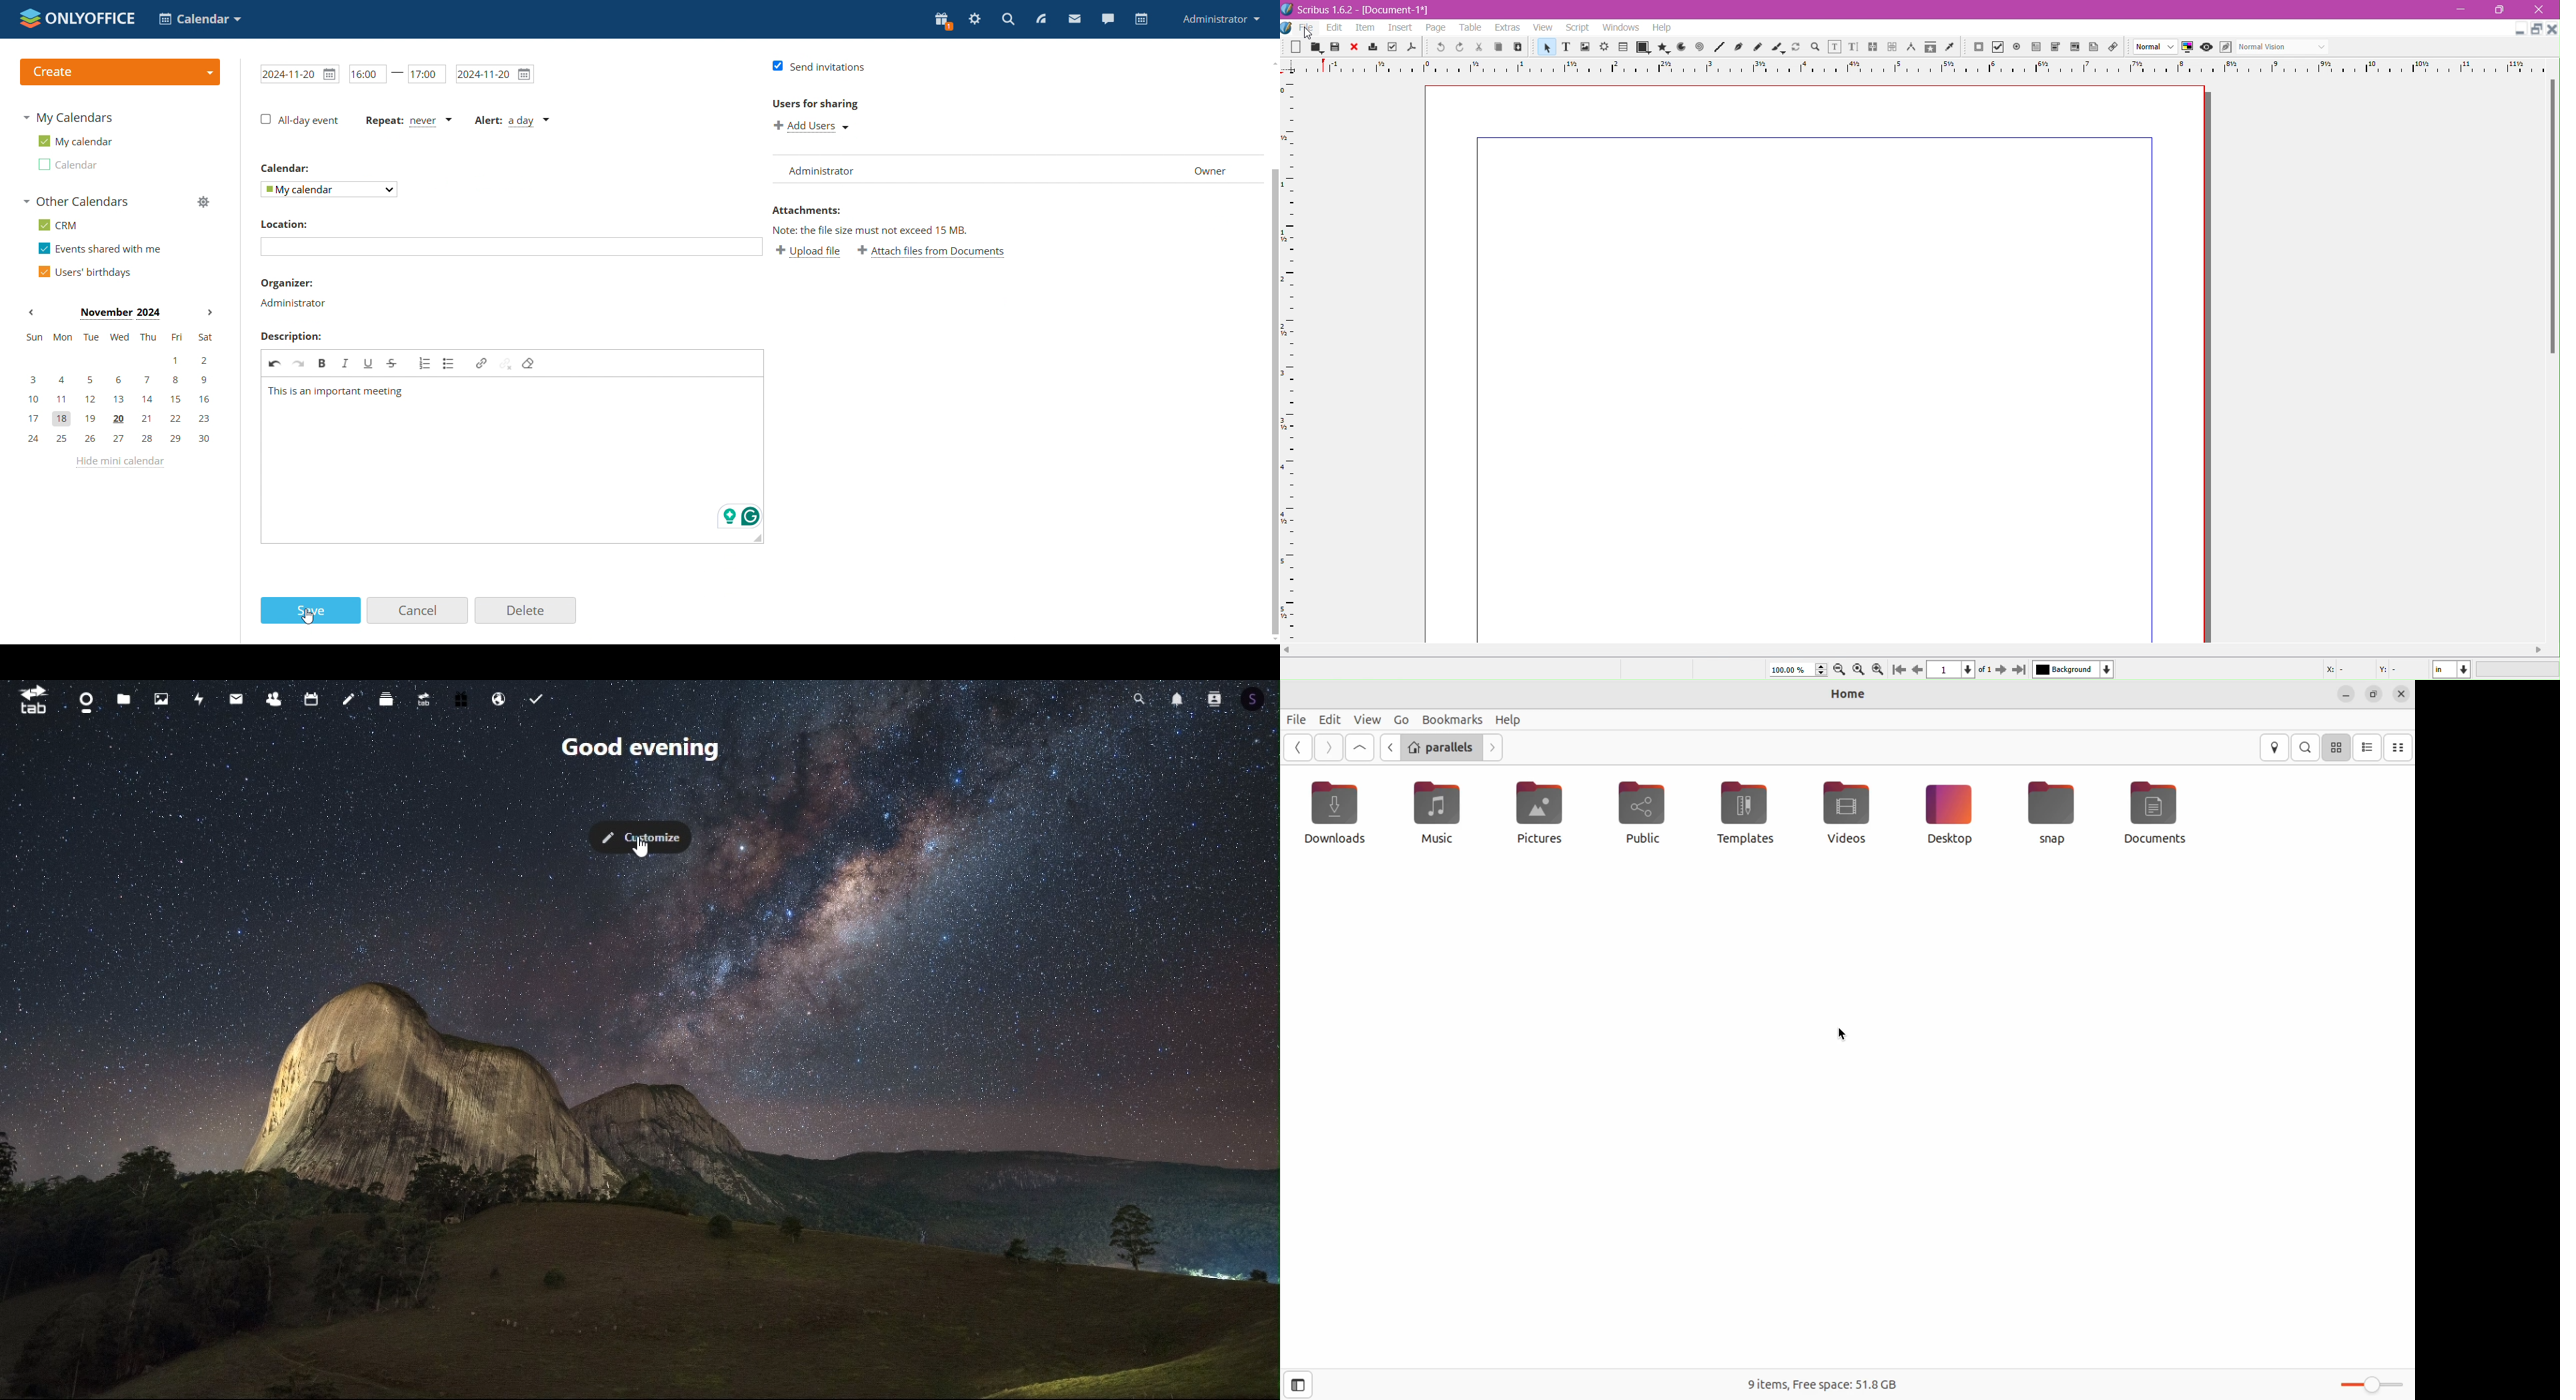  Describe the element at coordinates (1740, 47) in the screenshot. I see `bezier curve` at that location.